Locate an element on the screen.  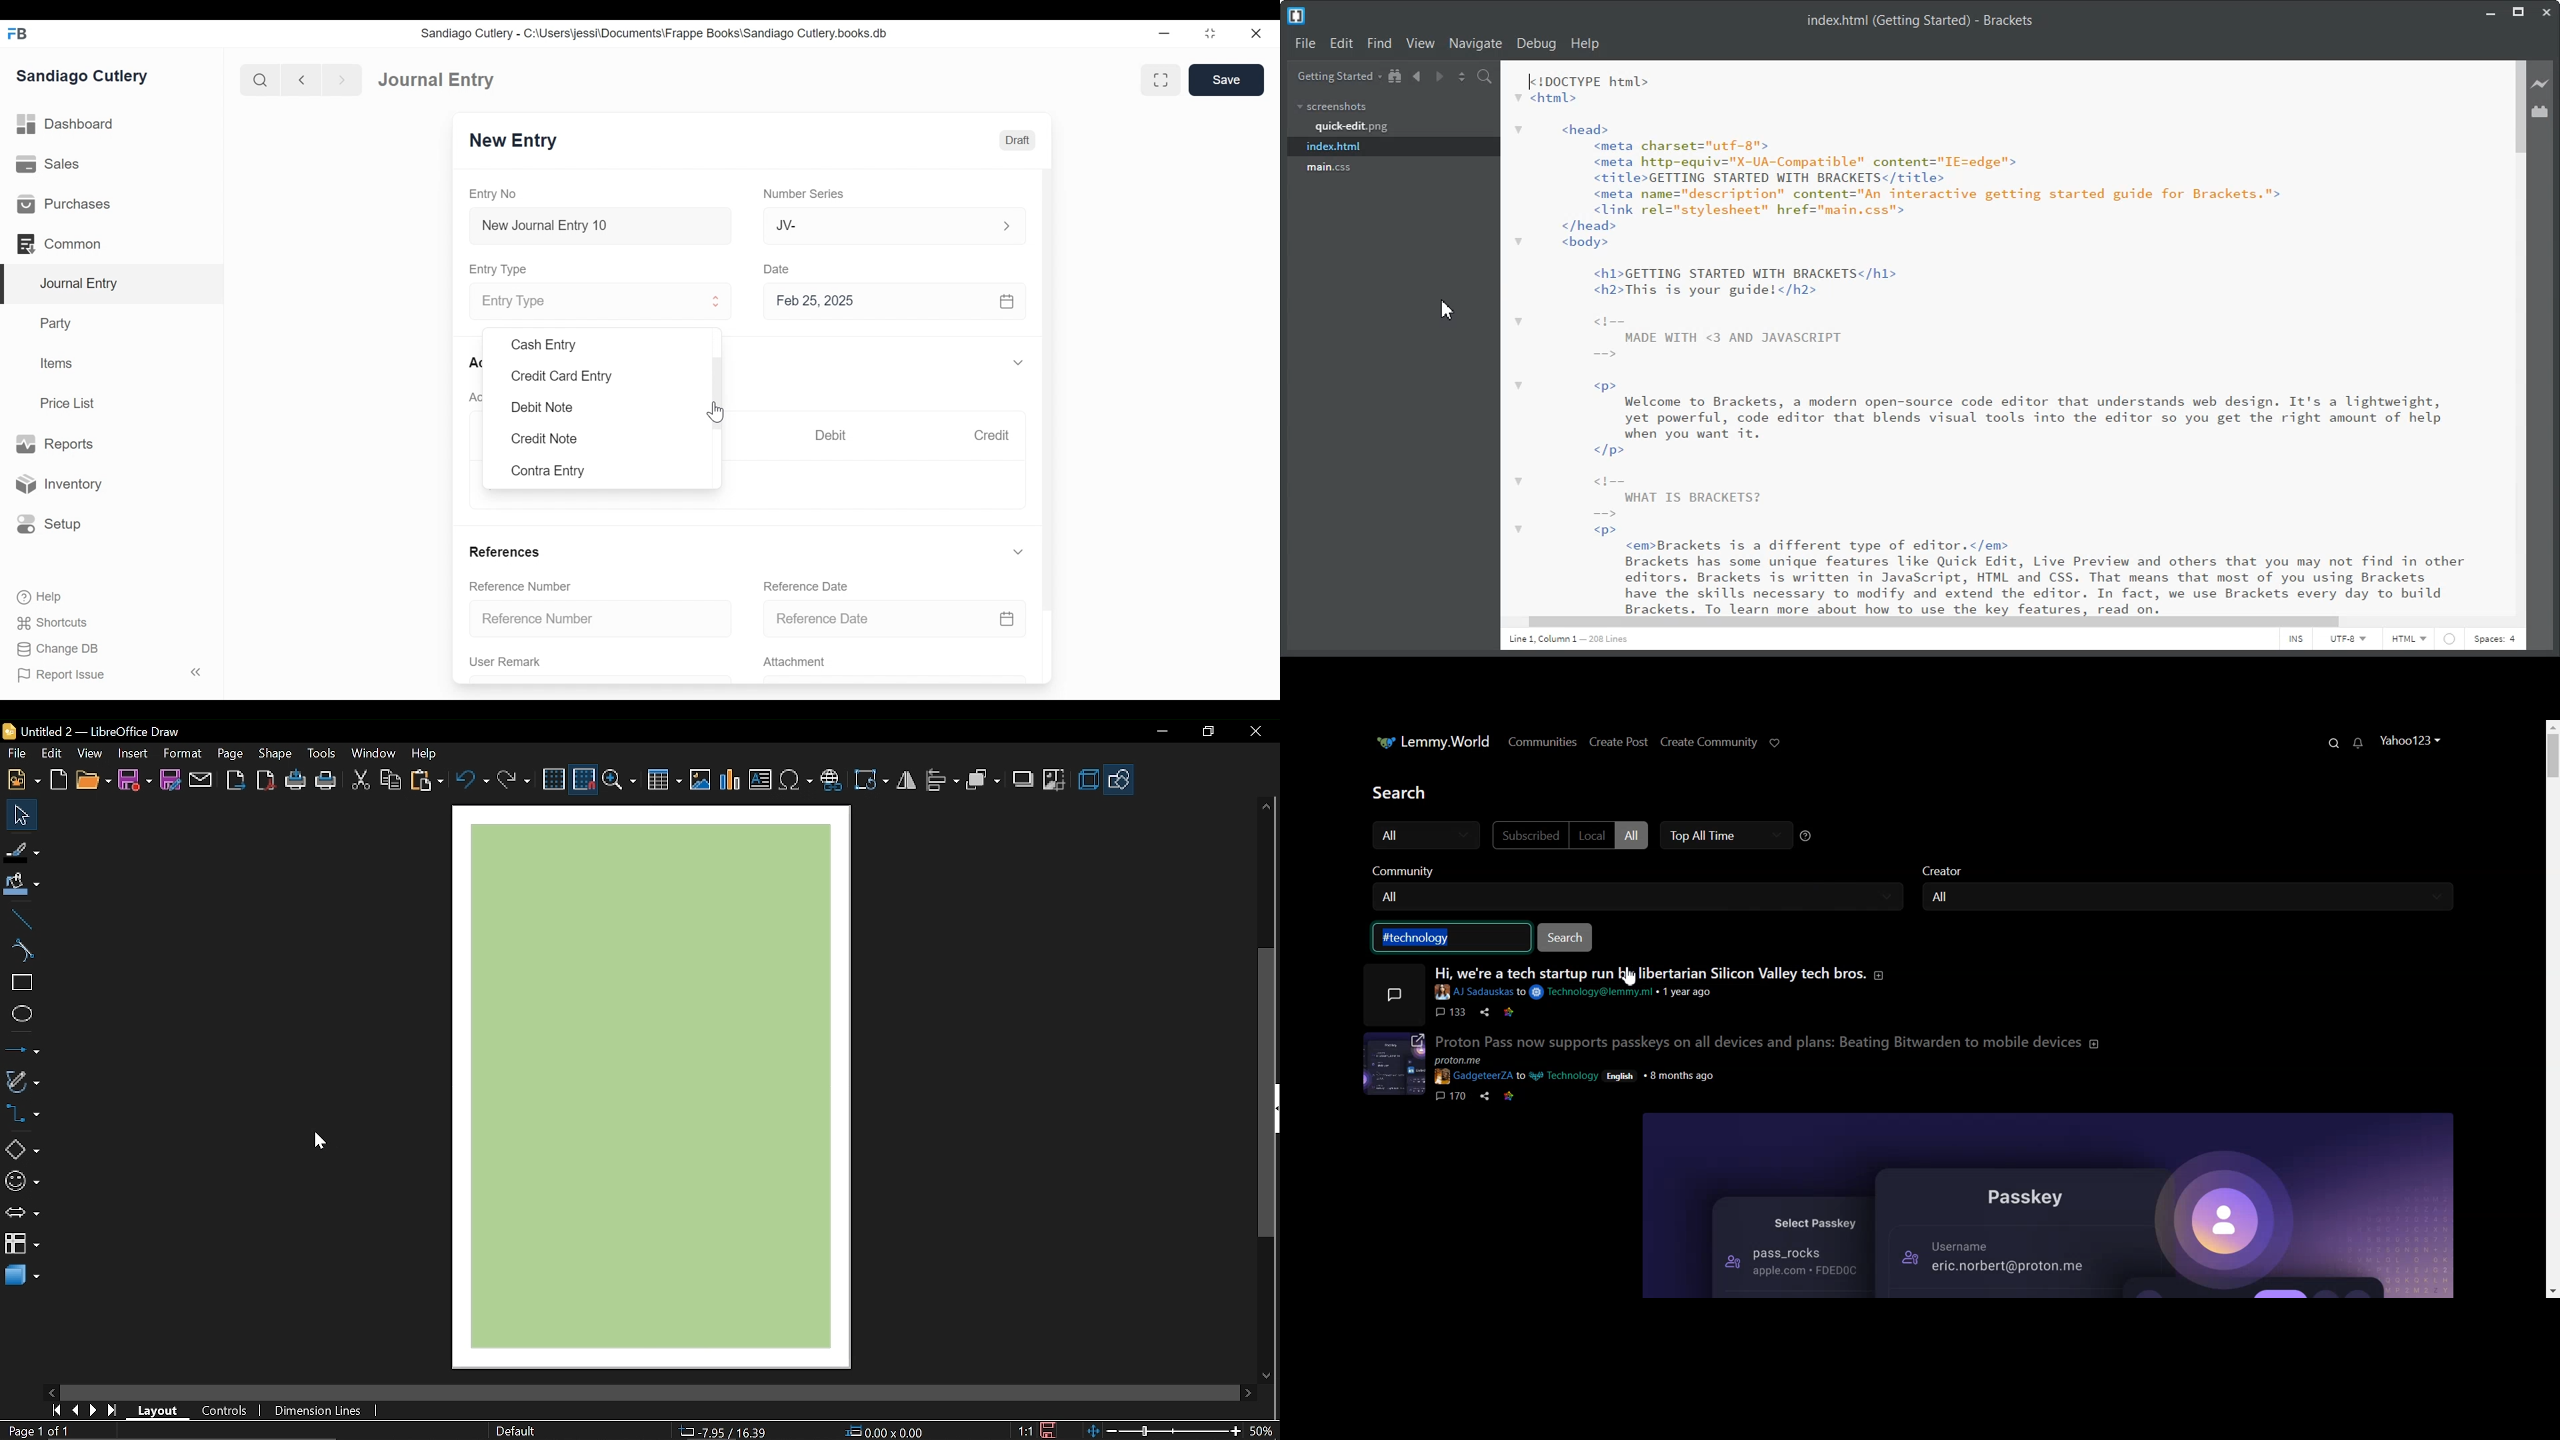
support Limmy is located at coordinates (1777, 741).